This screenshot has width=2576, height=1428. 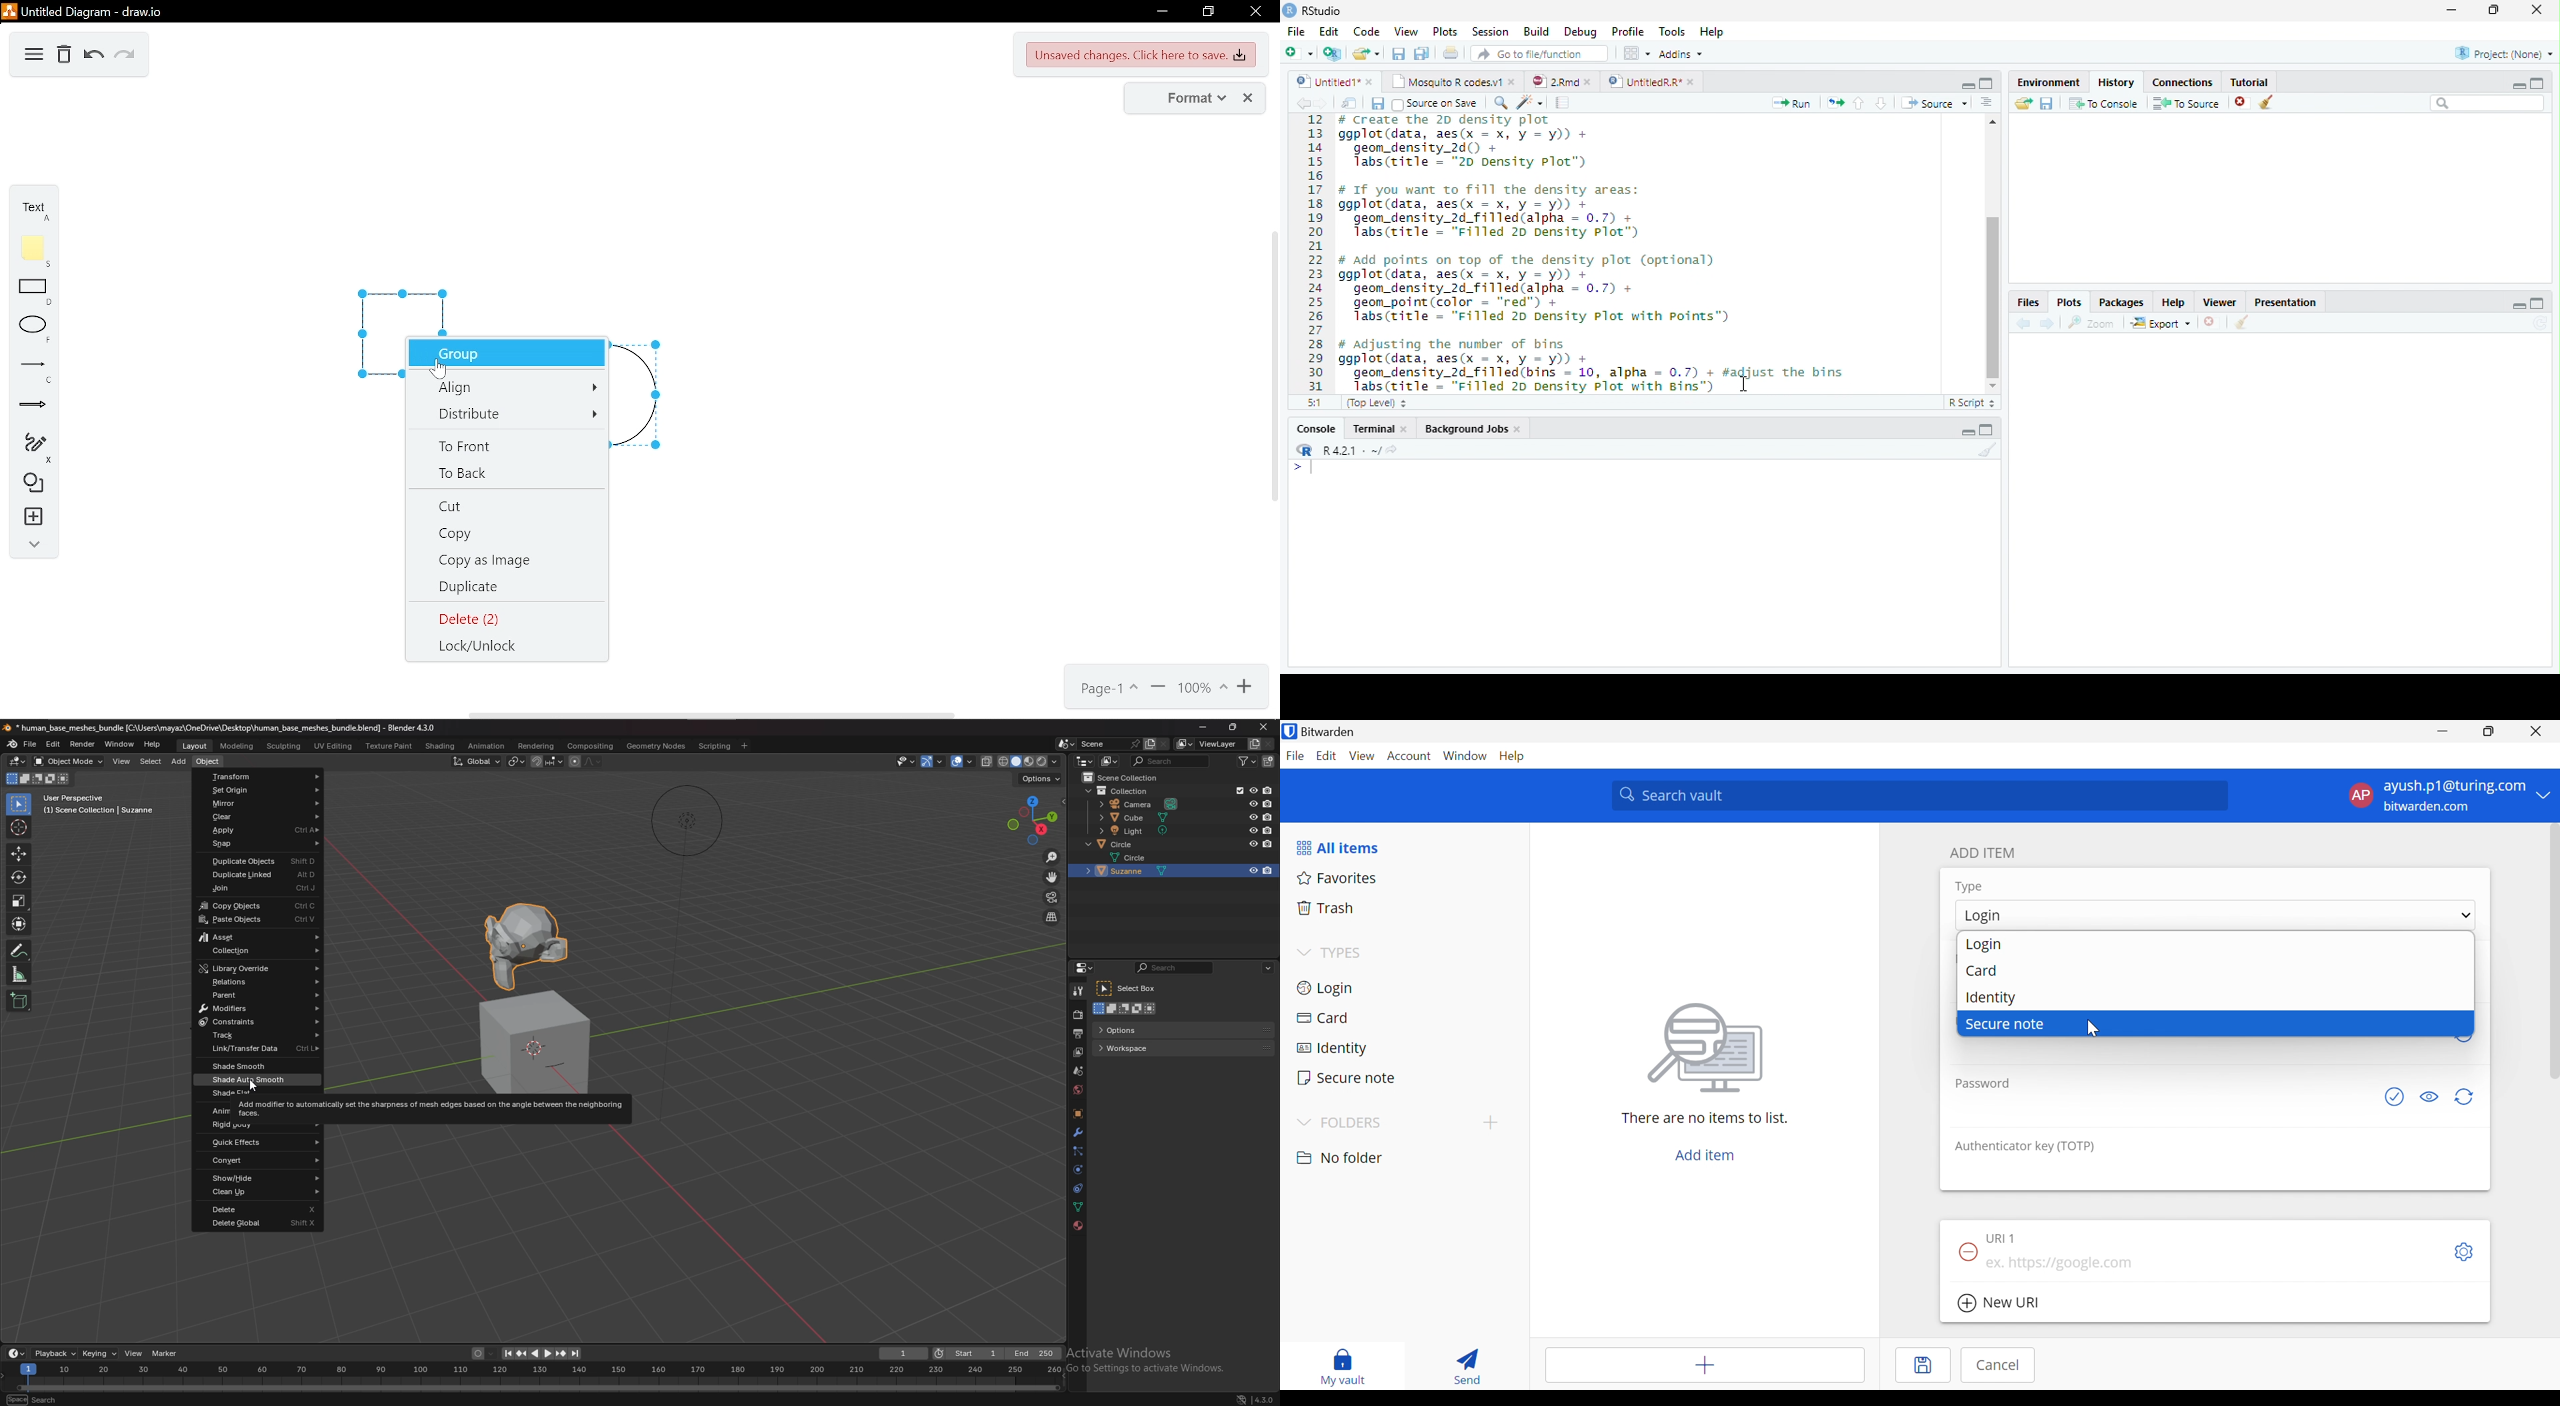 I want to click on Toggle visibility, so click(x=2431, y=1098).